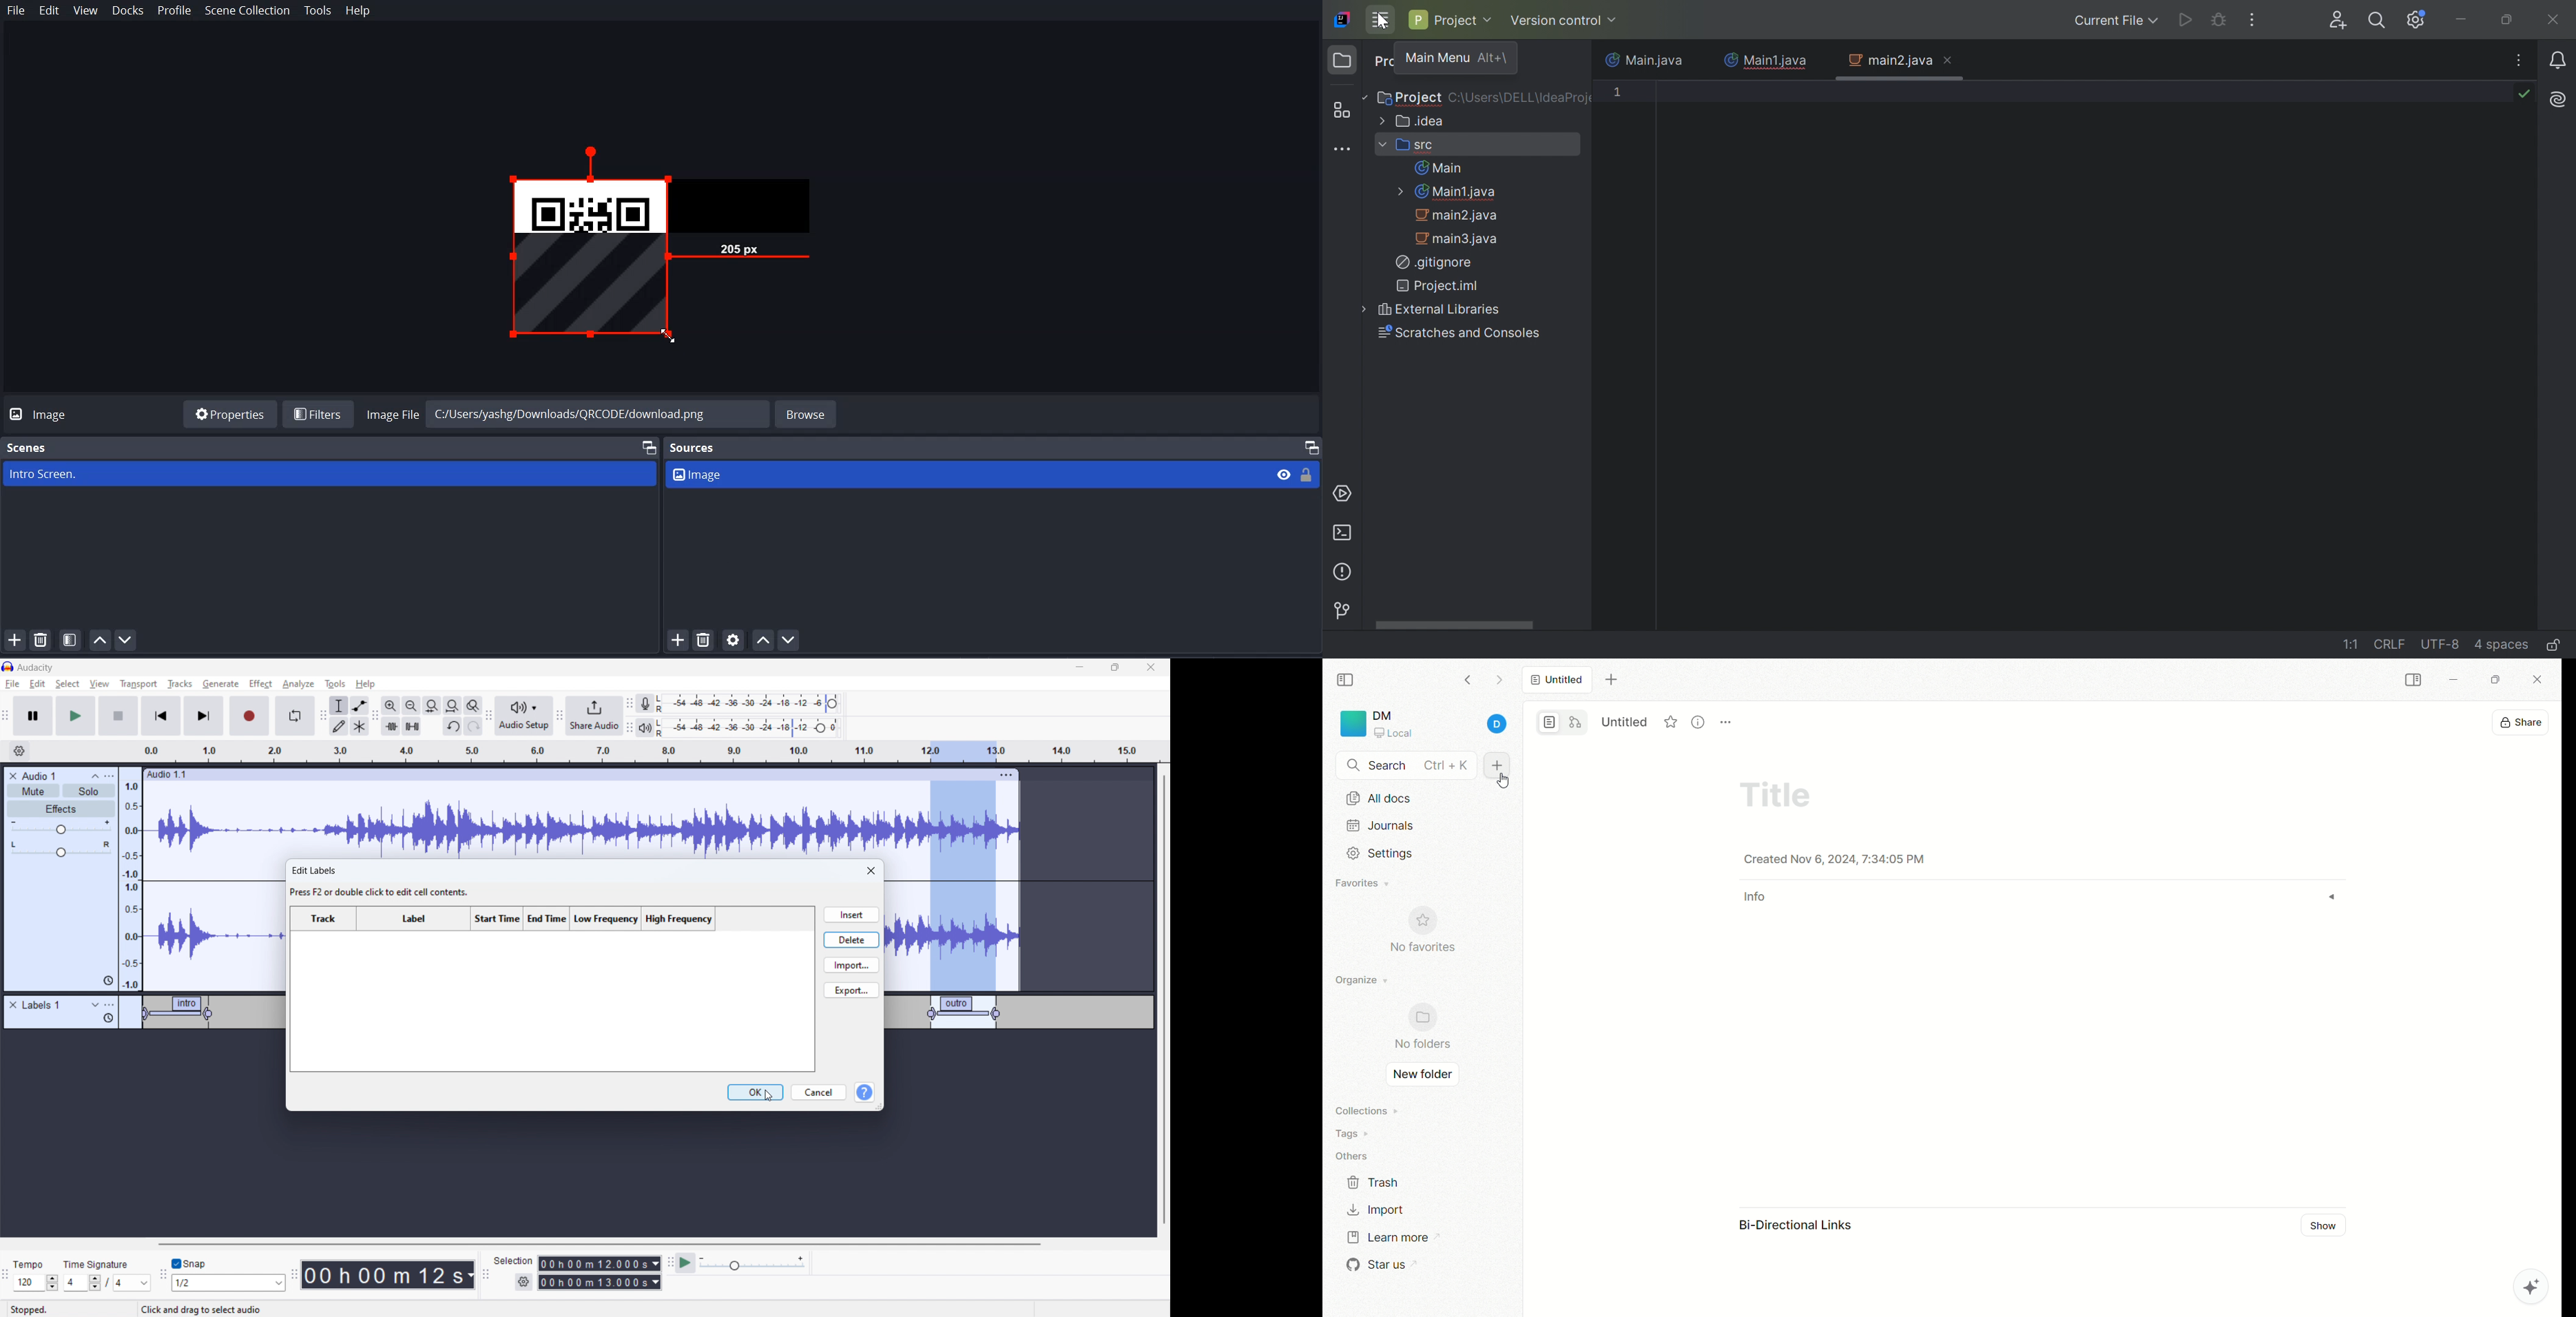  Describe the element at coordinates (50, 11) in the screenshot. I see `Edit` at that location.